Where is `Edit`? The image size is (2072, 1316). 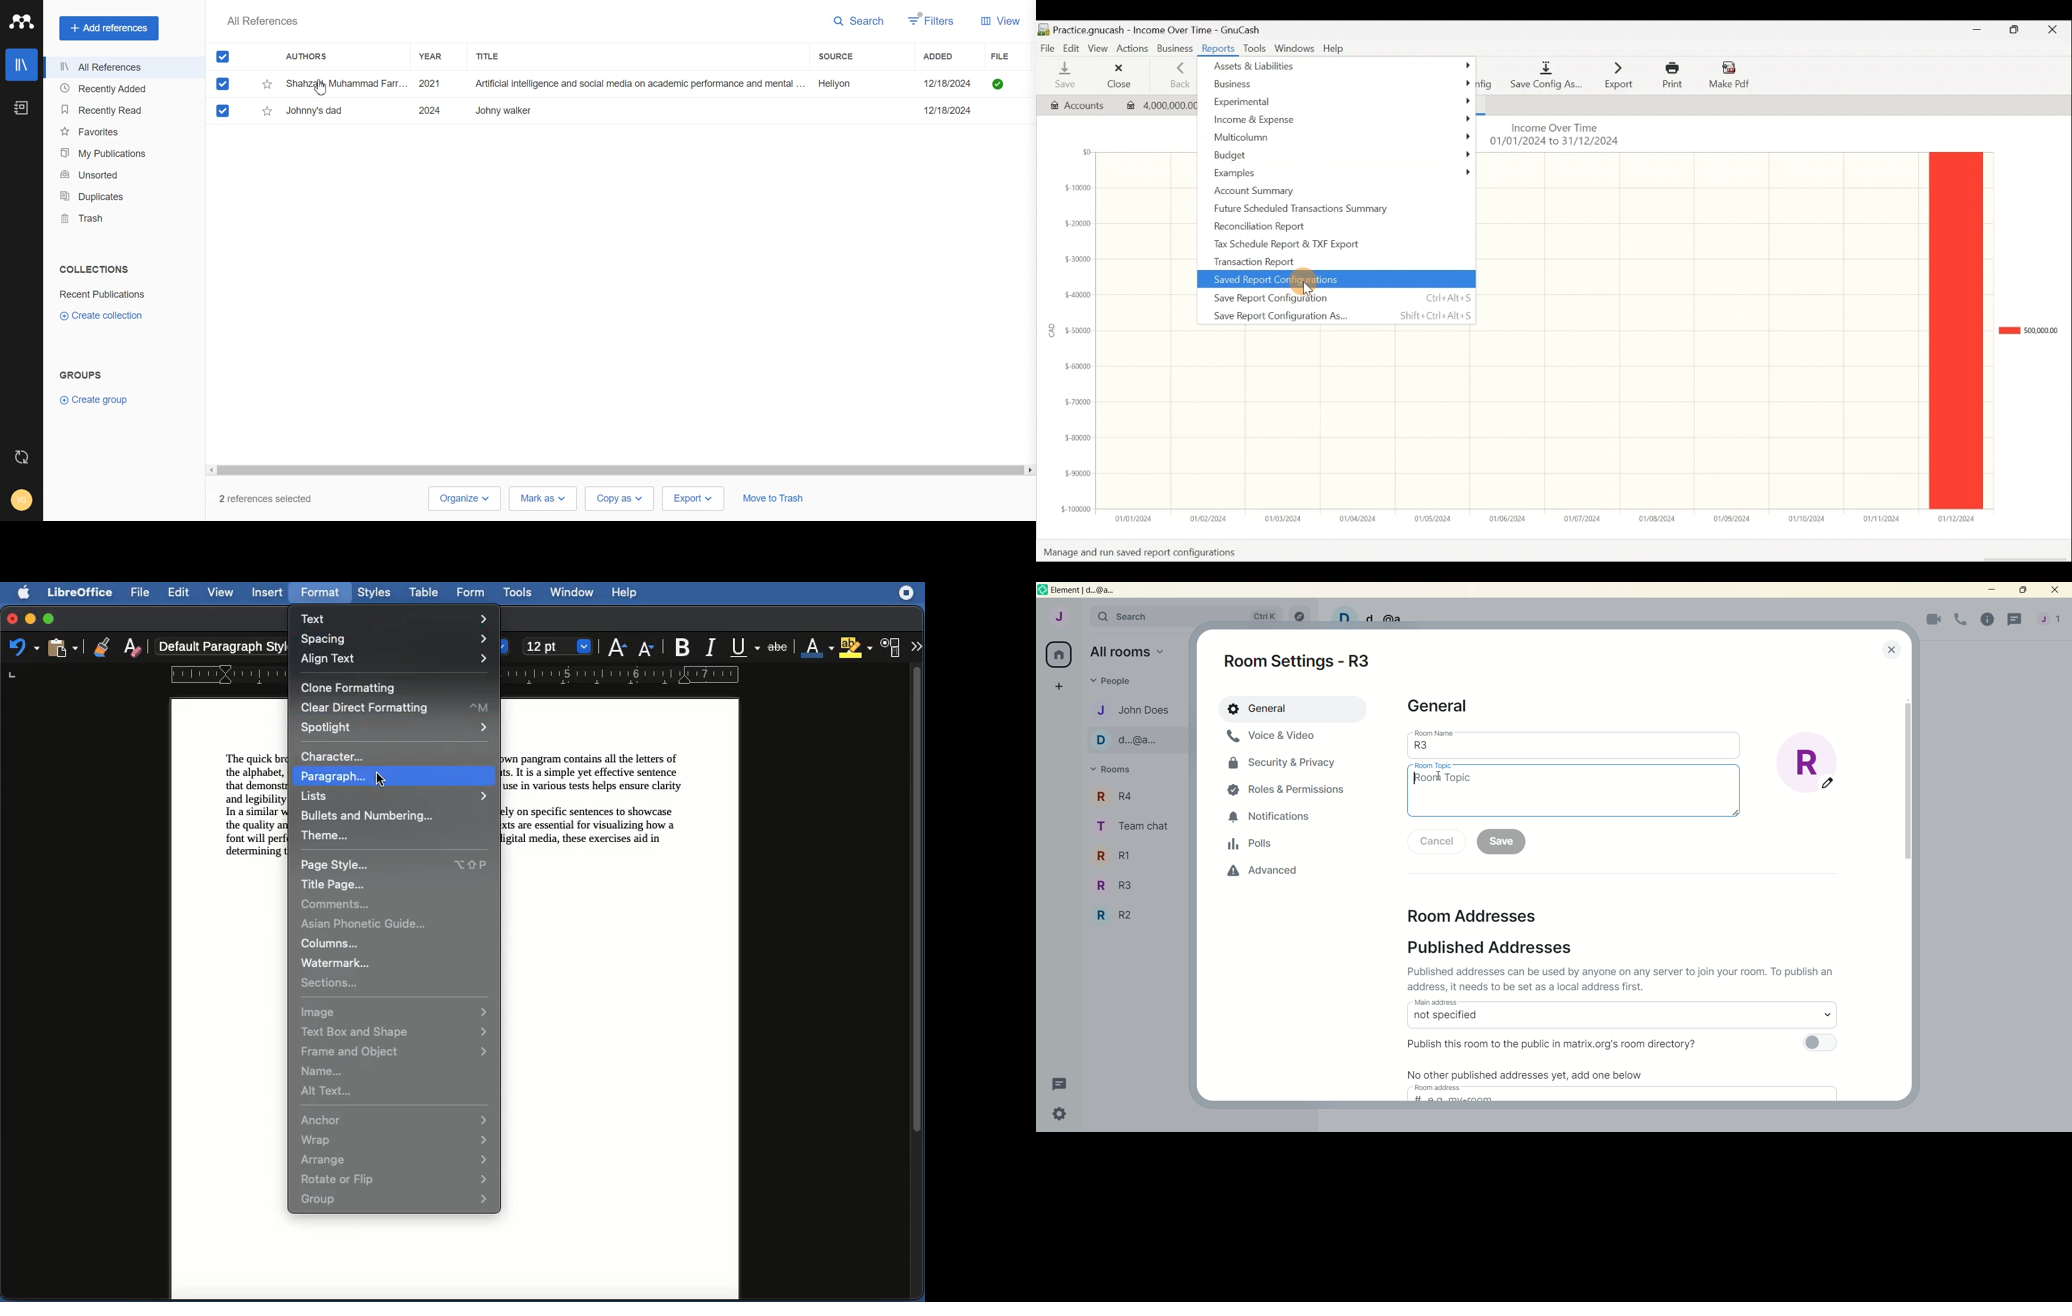
Edit is located at coordinates (1068, 47).